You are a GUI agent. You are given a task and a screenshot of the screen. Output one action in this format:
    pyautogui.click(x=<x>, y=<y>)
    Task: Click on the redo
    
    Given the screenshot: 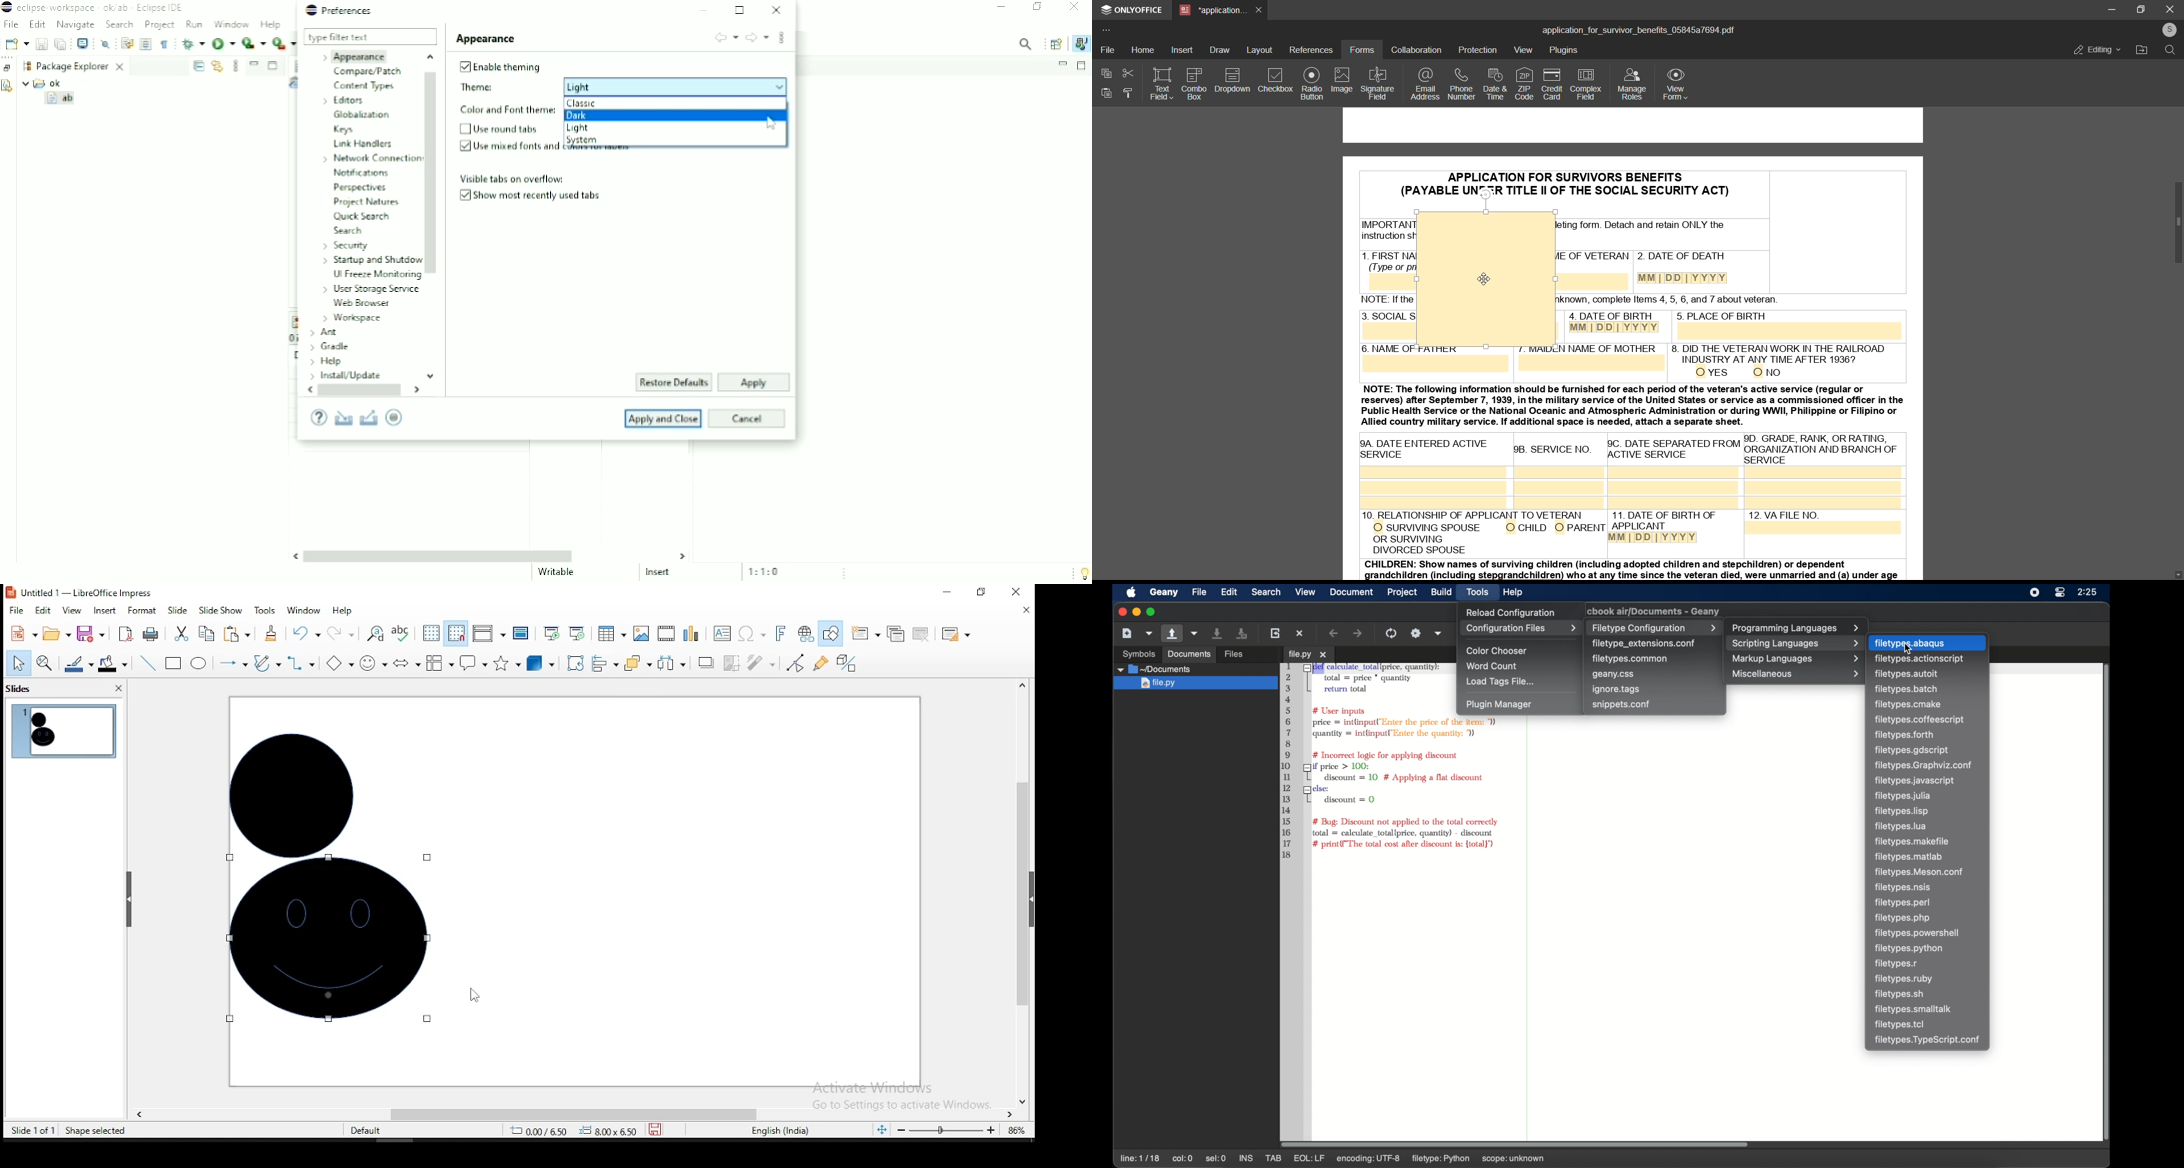 What is the action you would take?
    pyautogui.click(x=342, y=633)
    